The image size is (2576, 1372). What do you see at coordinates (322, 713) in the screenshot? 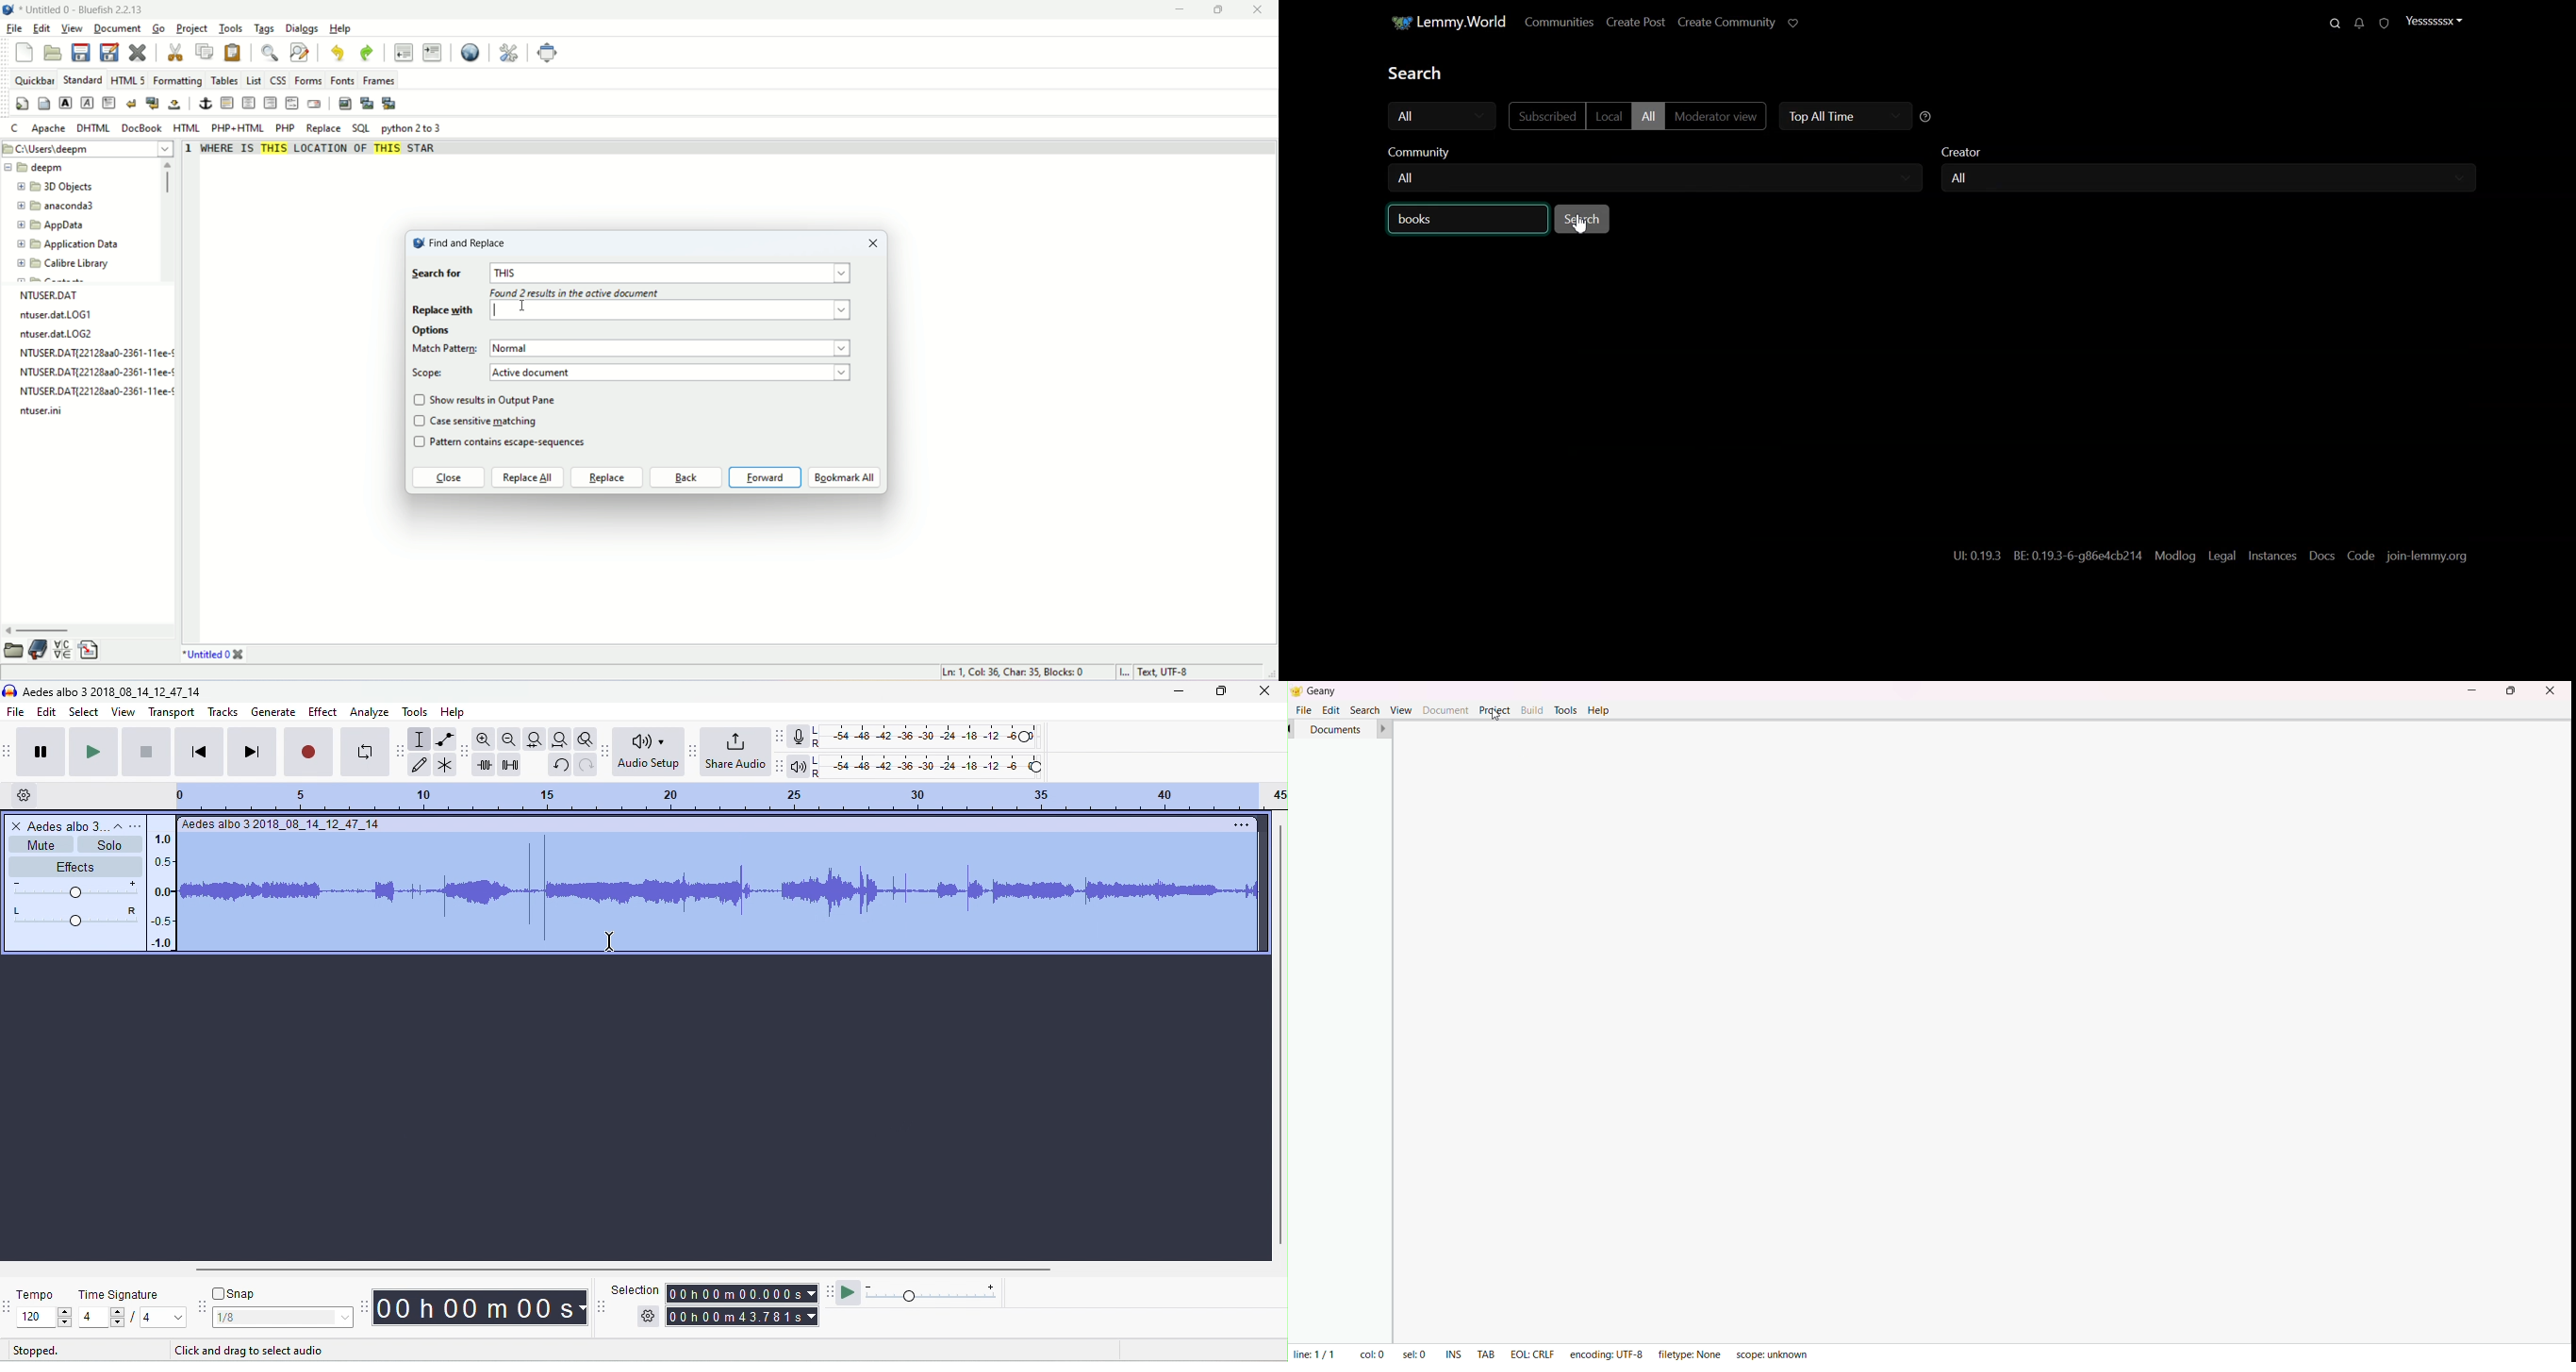
I see `effect` at bounding box center [322, 713].